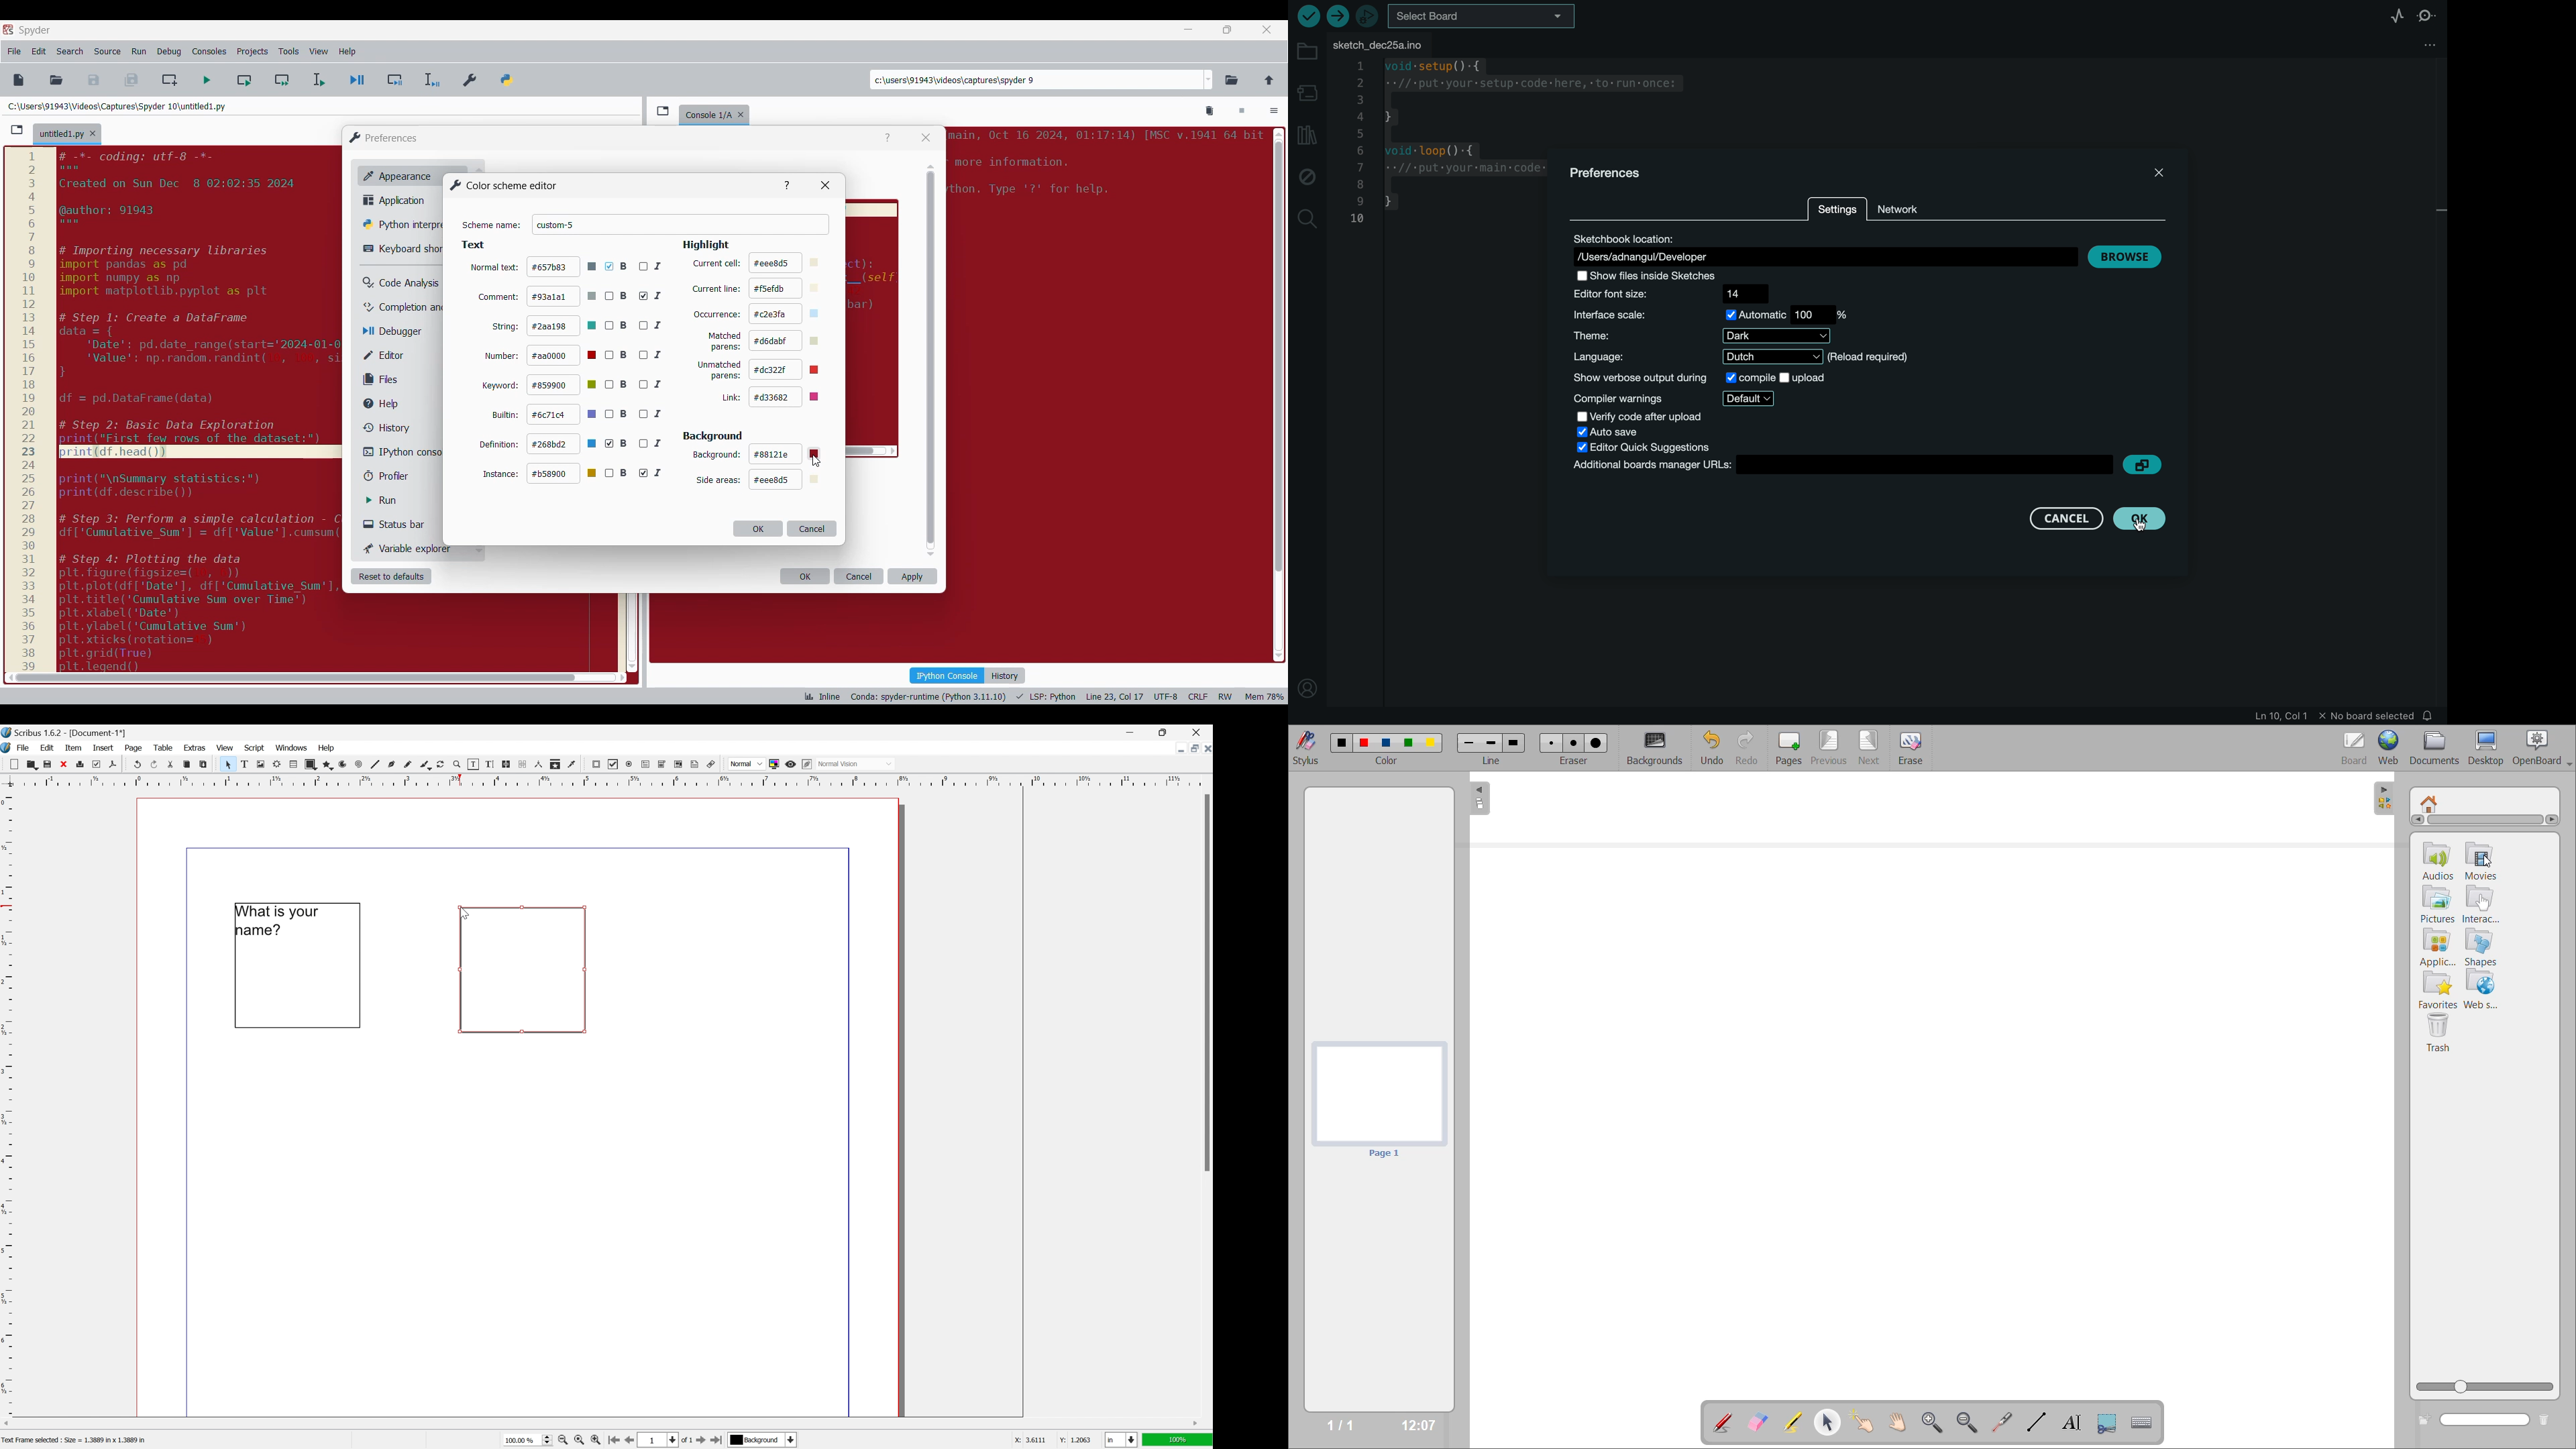 Image resolution: width=2576 pixels, height=1456 pixels. I want to click on save, so click(47, 765).